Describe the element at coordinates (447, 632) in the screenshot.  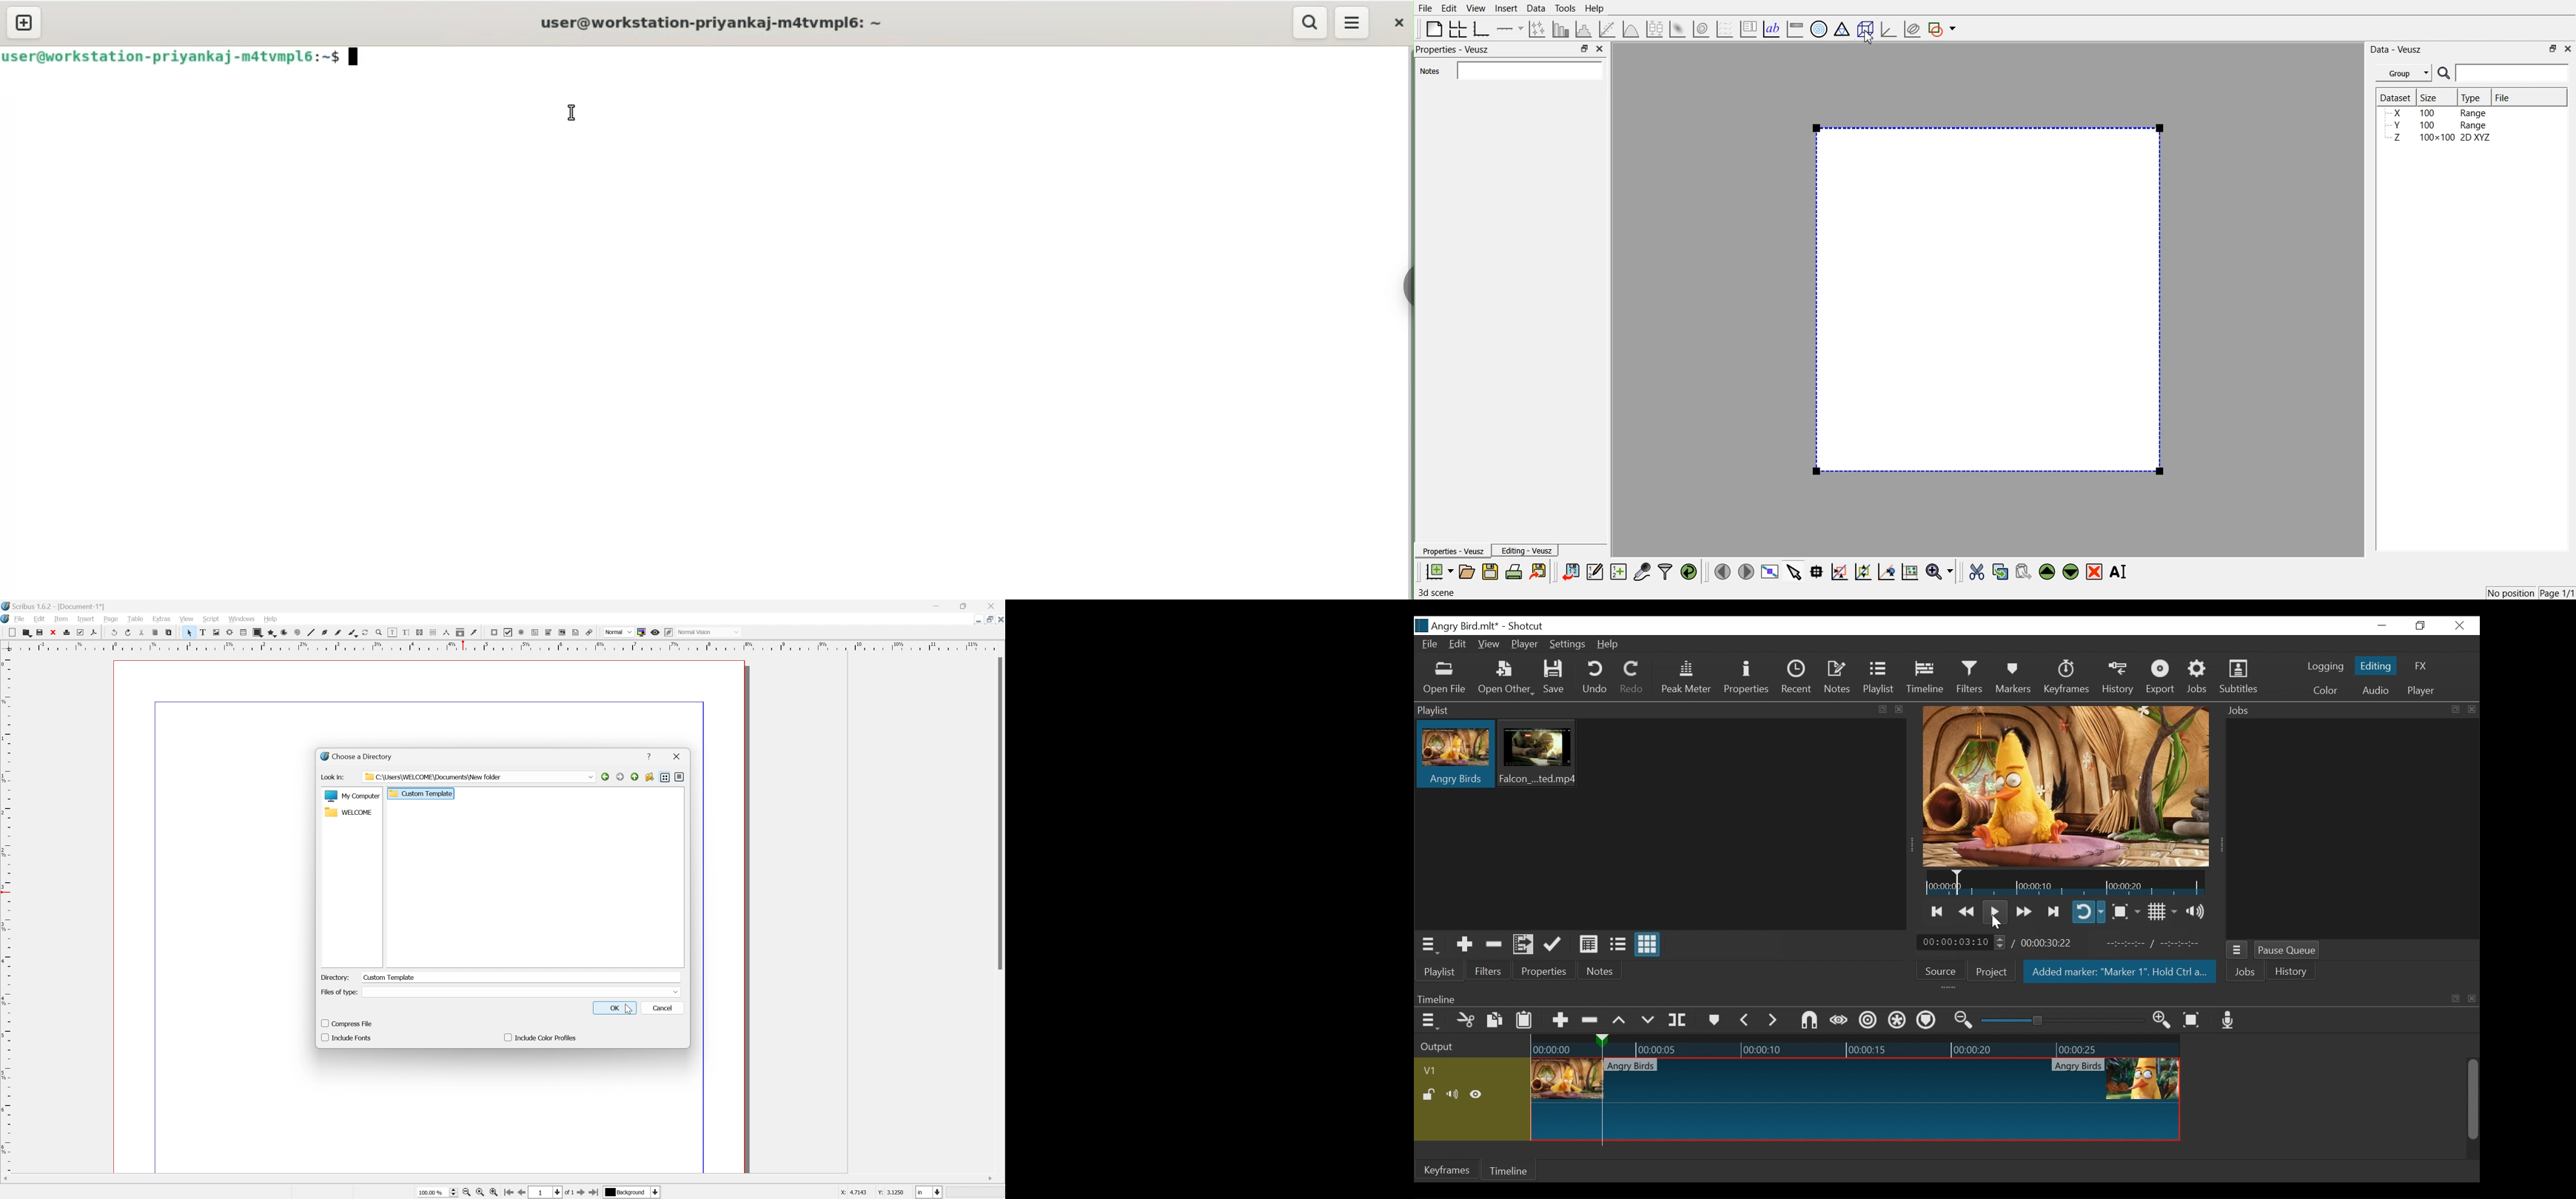
I see `measurements` at that location.